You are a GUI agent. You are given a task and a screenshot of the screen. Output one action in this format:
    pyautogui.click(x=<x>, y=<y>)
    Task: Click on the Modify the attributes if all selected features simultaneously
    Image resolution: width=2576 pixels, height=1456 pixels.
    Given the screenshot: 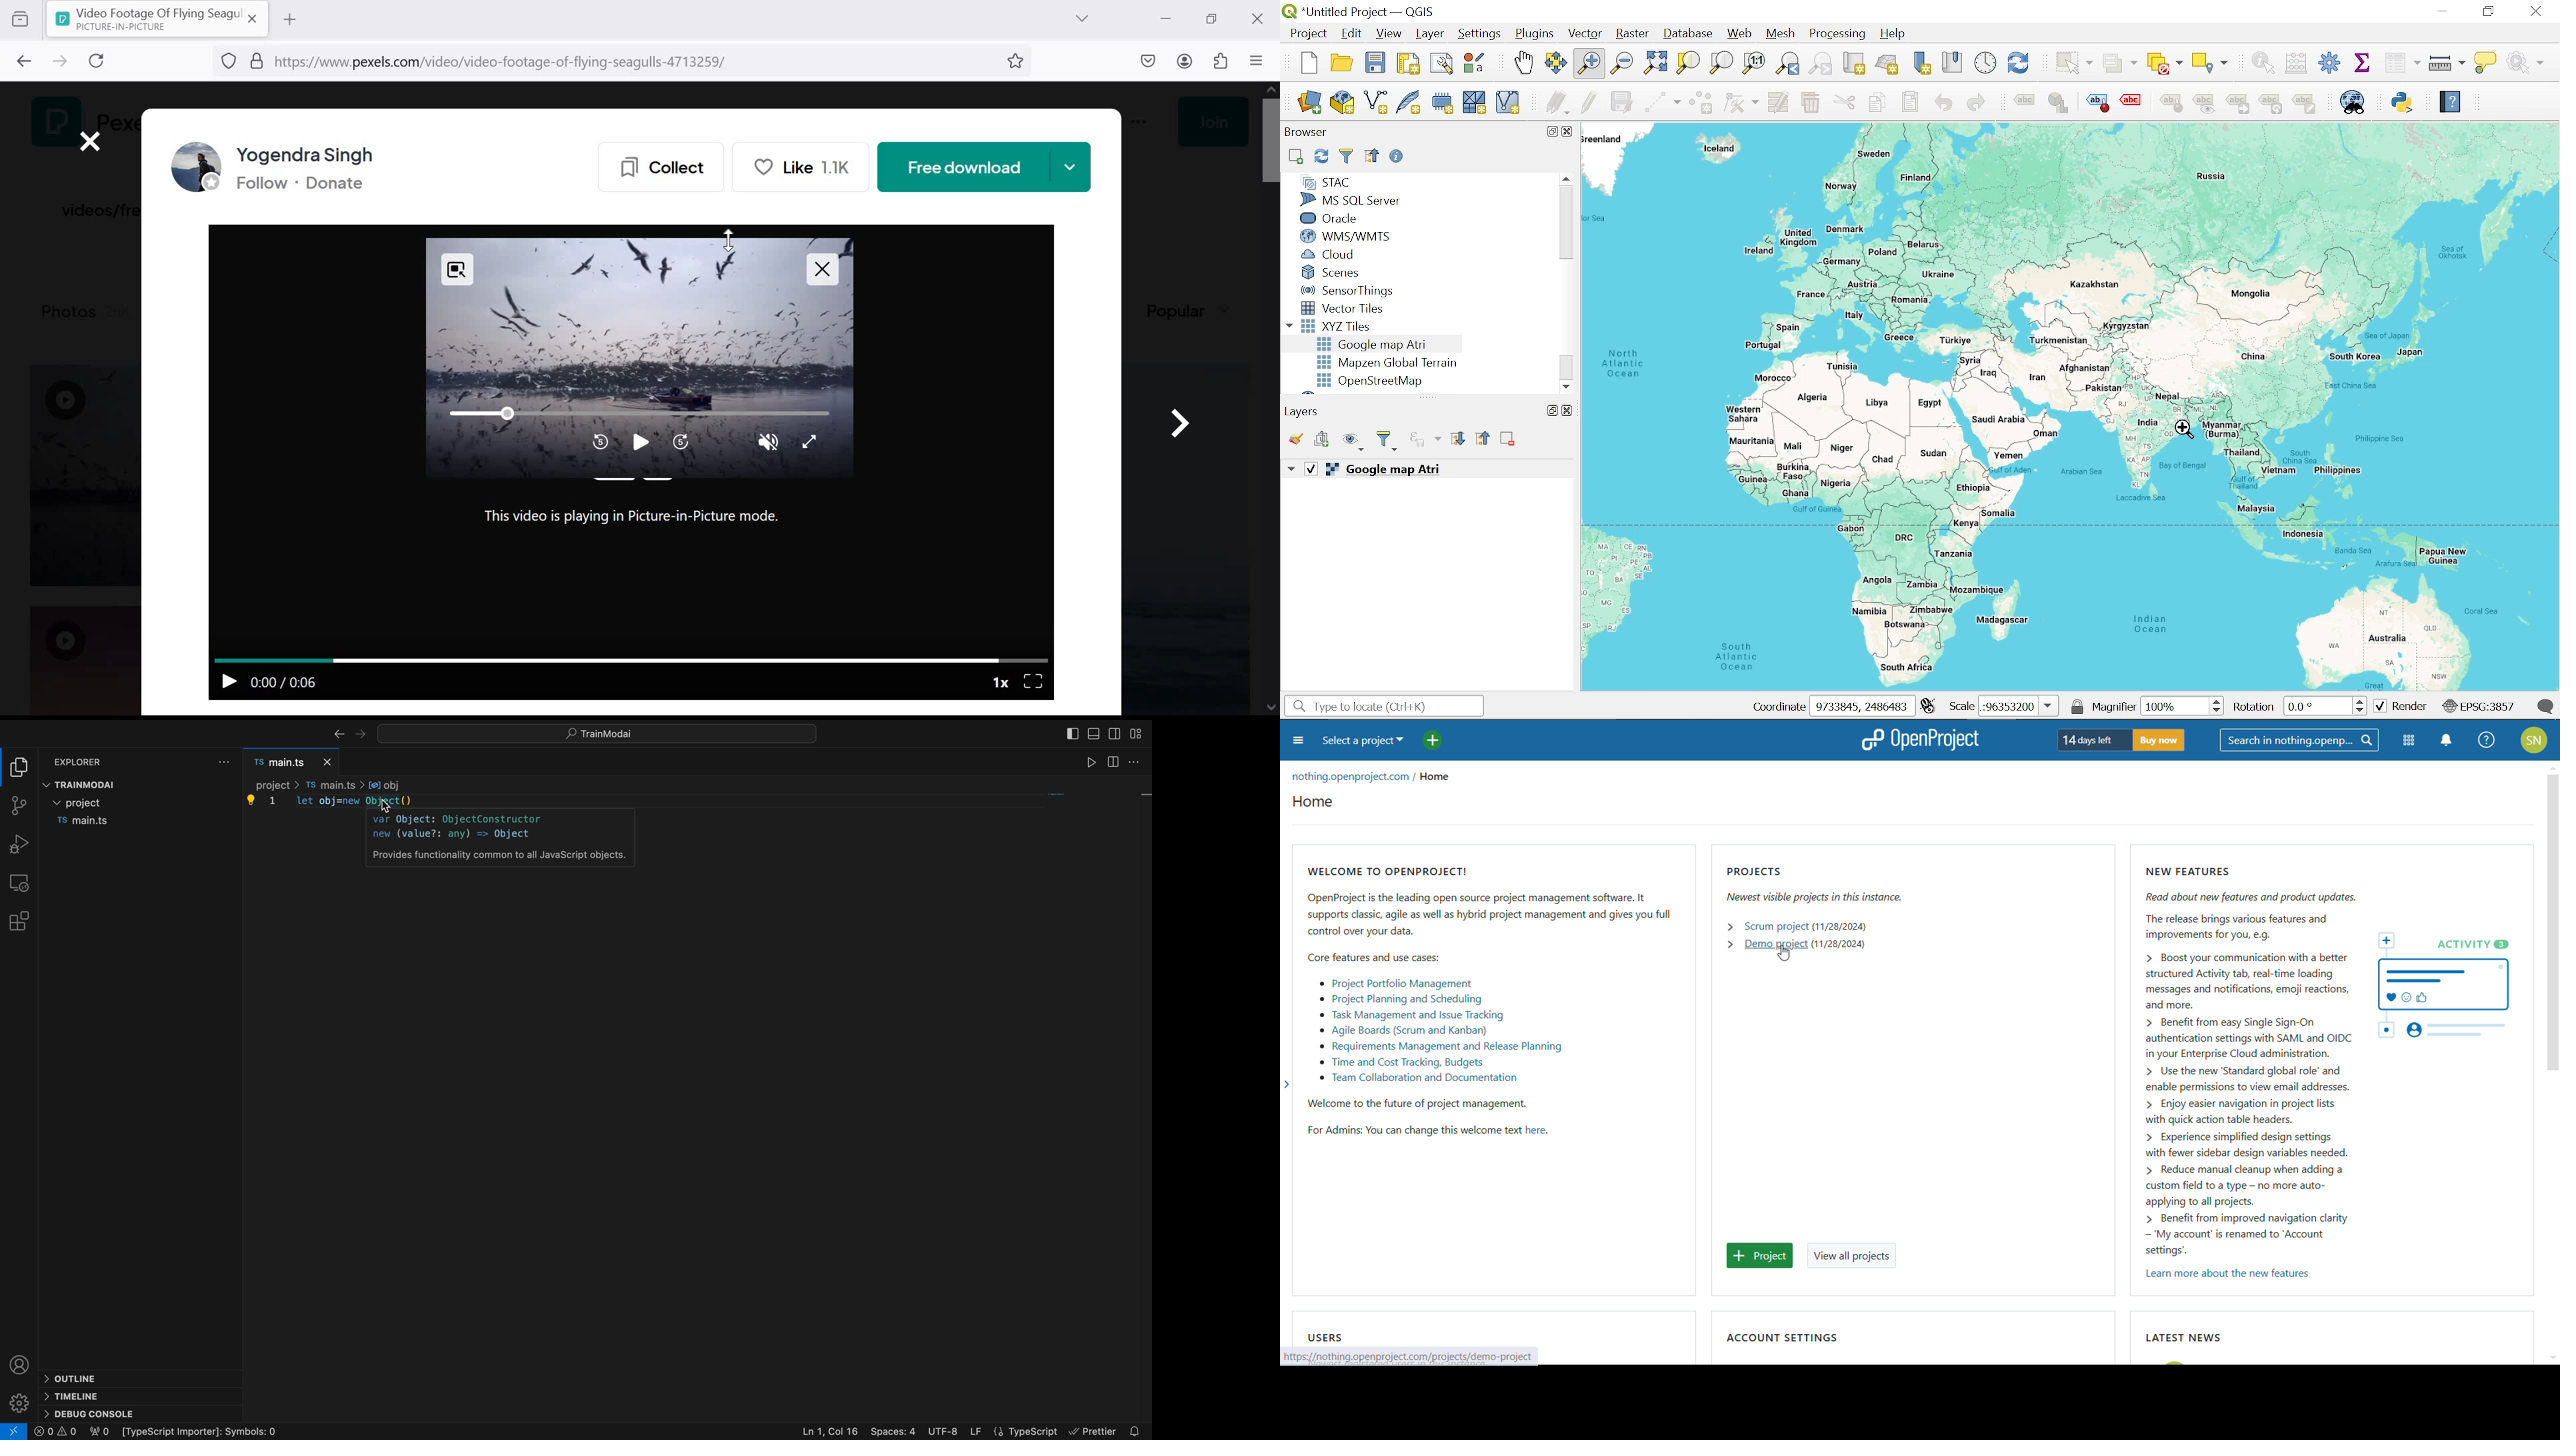 What is the action you would take?
    pyautogui.click(x=1779, y=103)
    